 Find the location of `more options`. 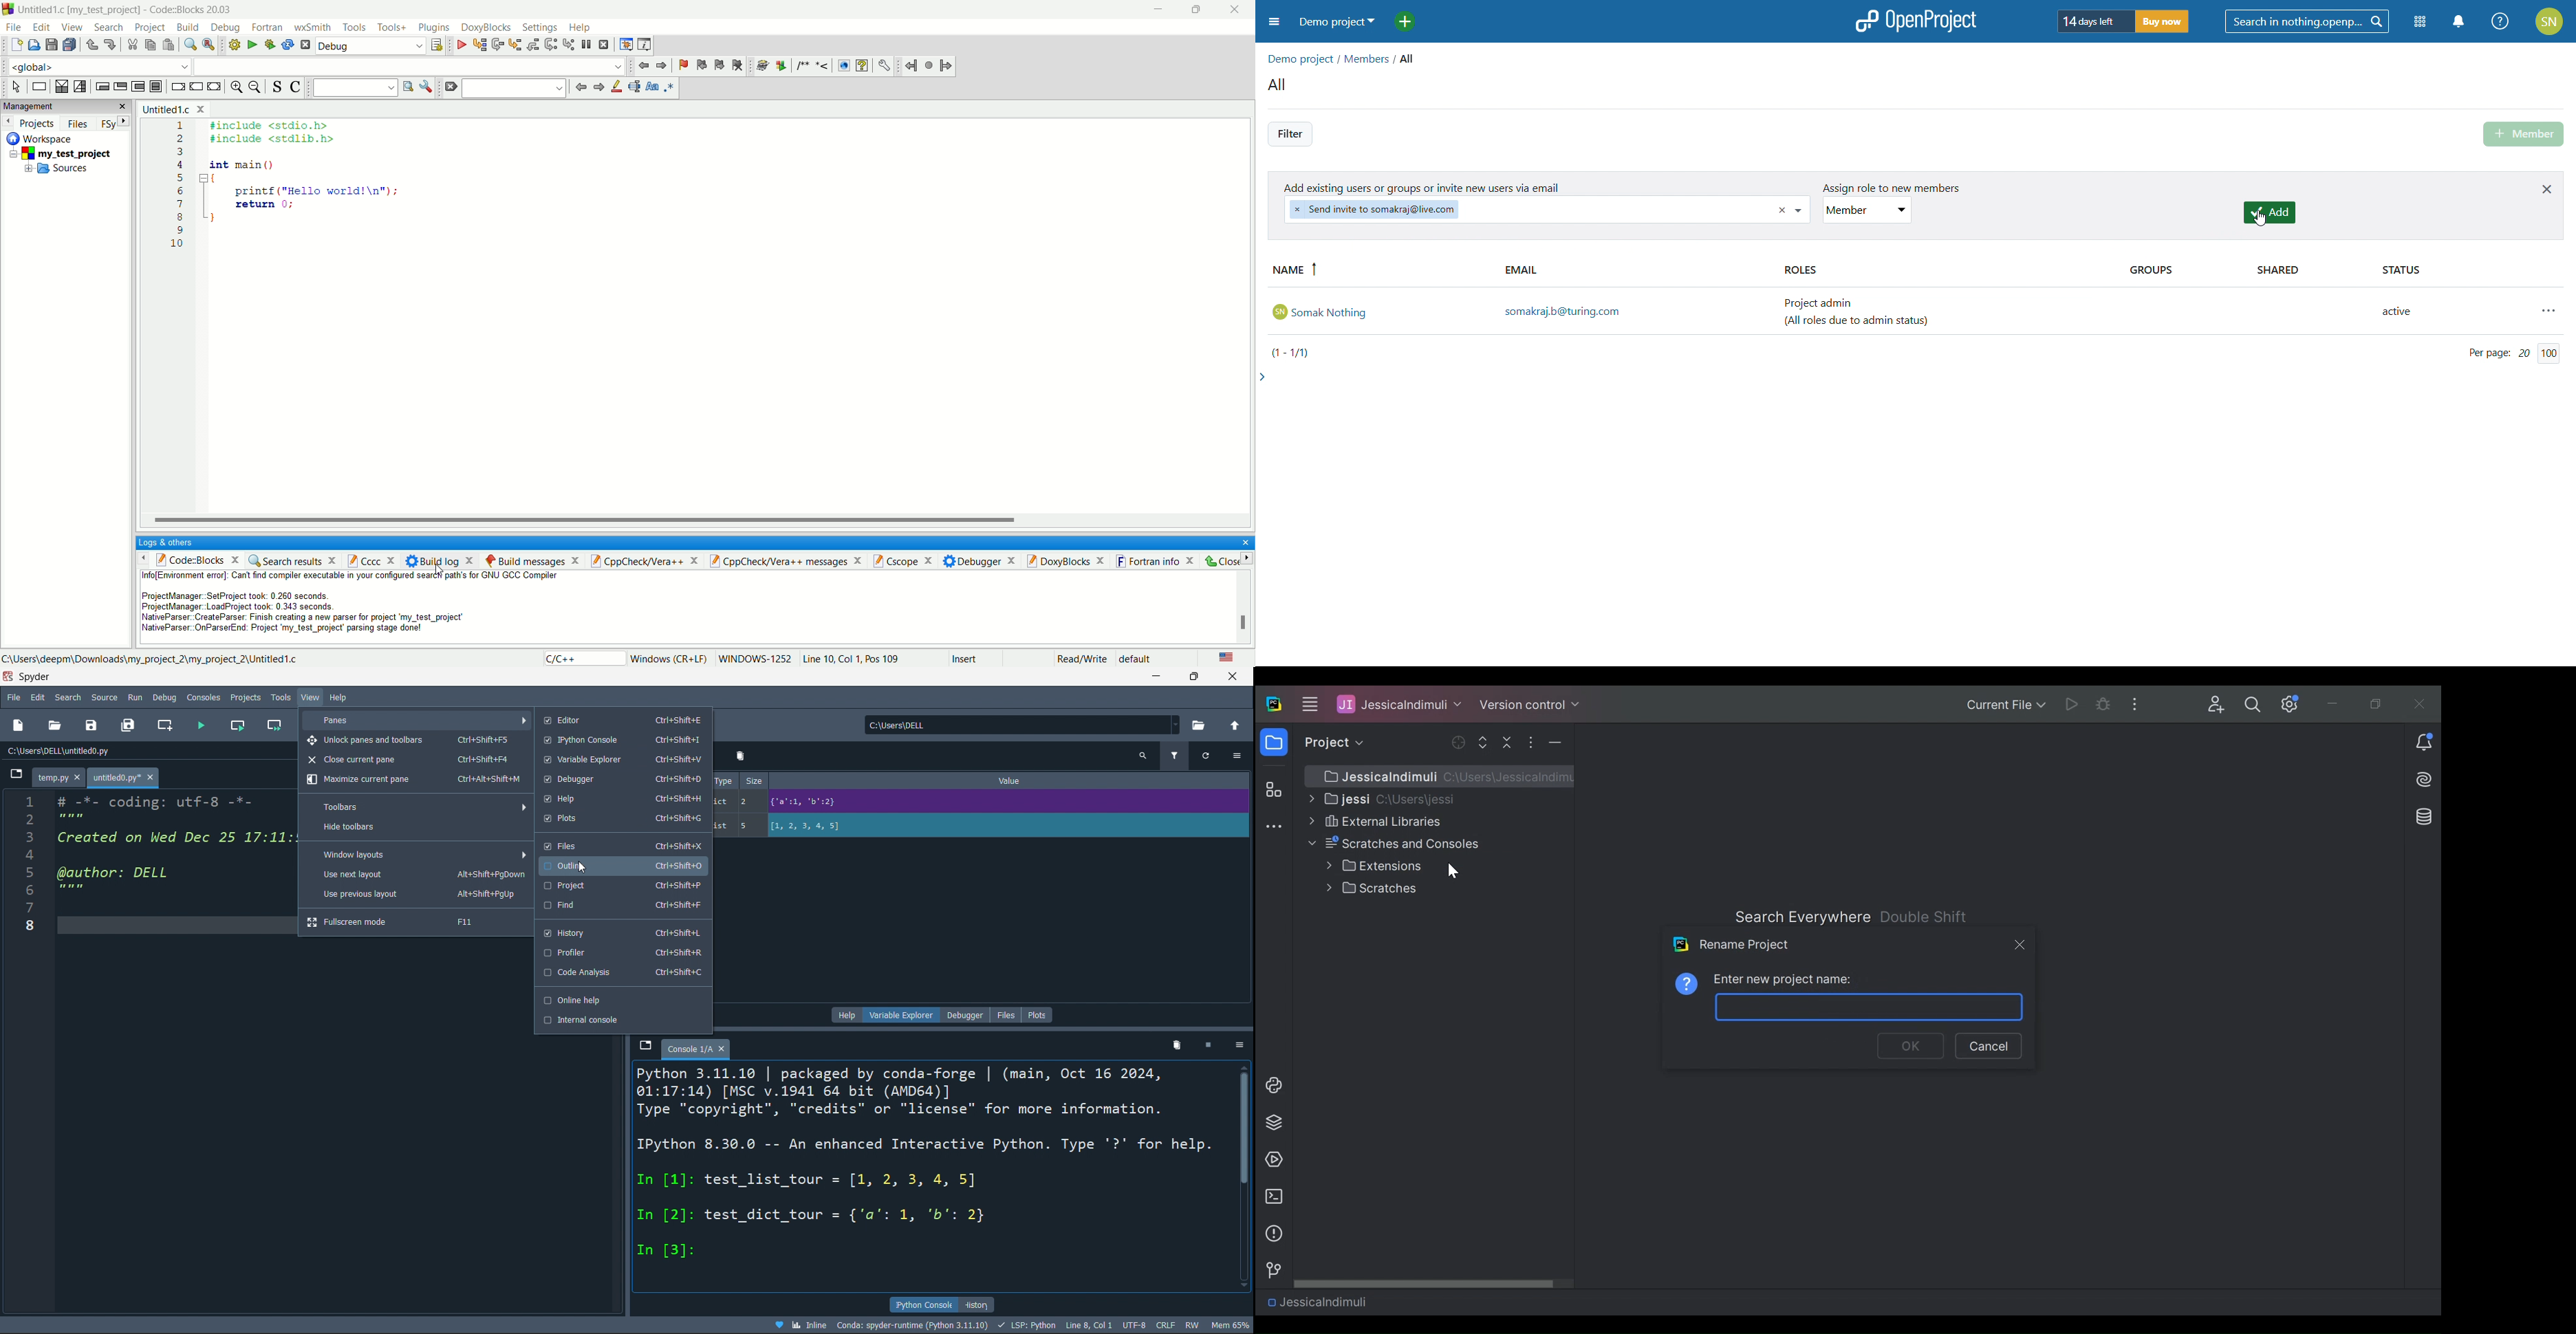

more options is located at coordinates (1237, 757).